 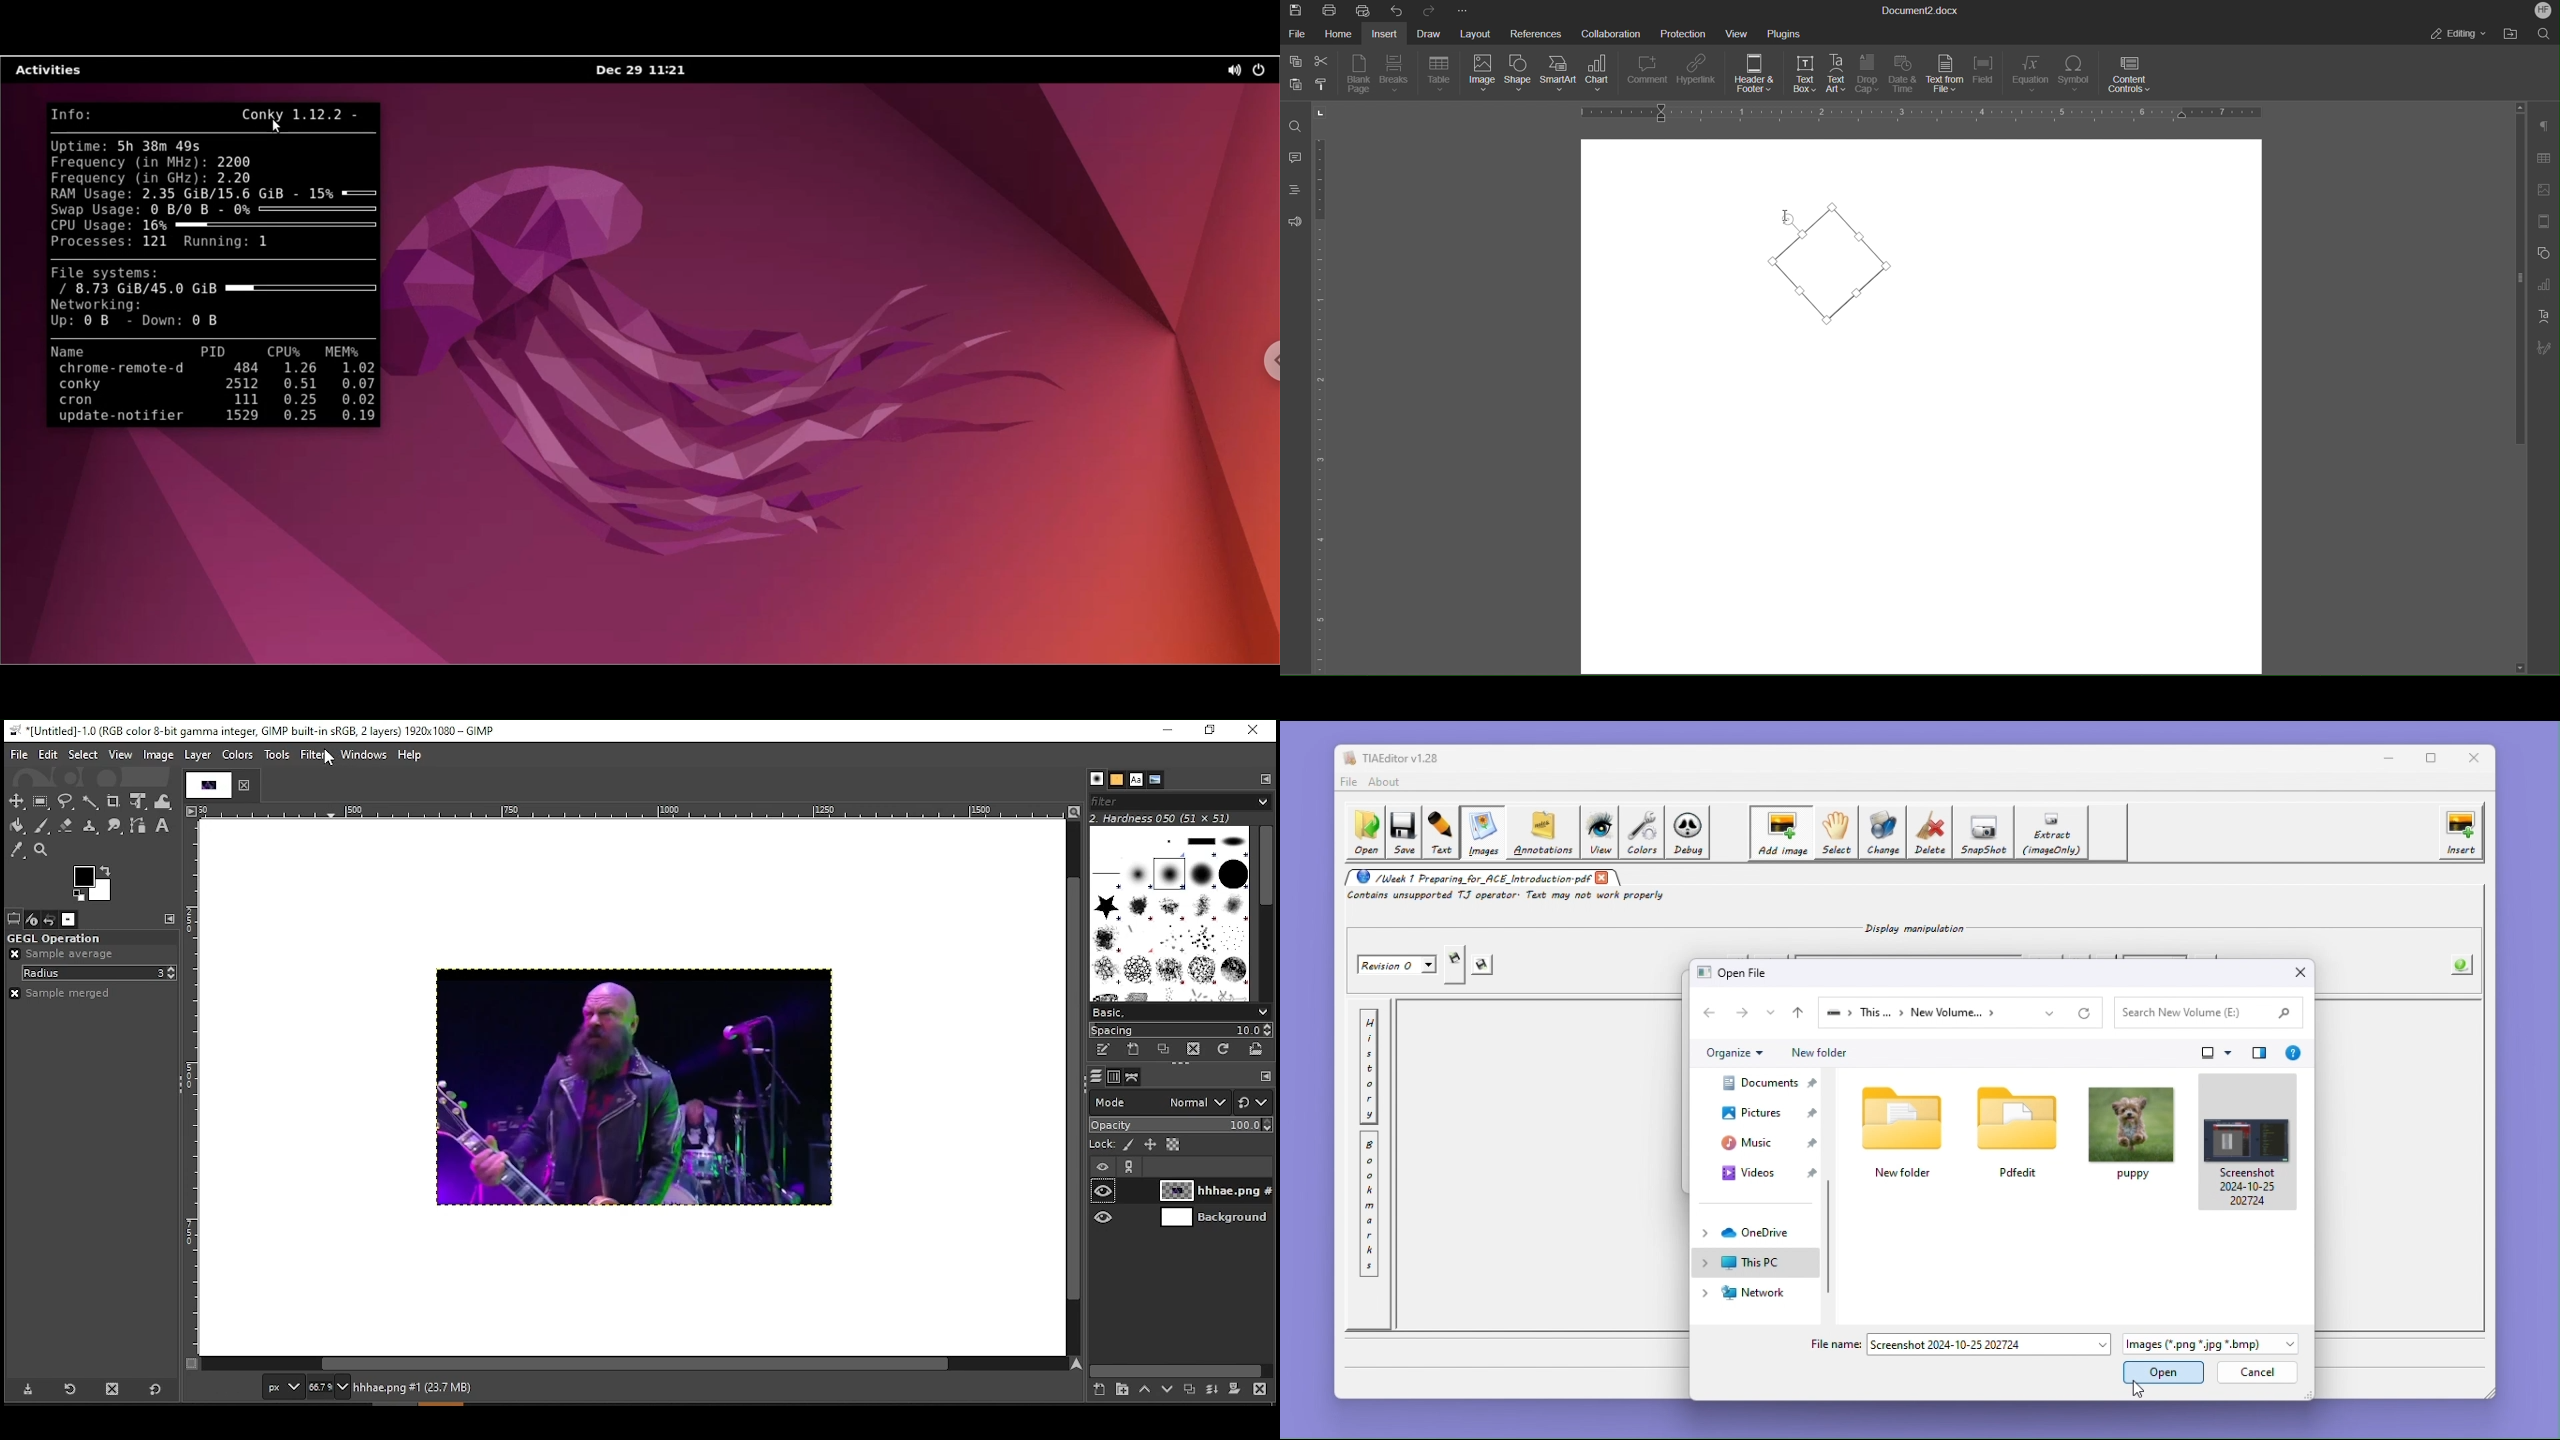 What do you see at coordinates (1331, 9) in the screenshot?
I see `Print` at bounding box center [1331, 9].